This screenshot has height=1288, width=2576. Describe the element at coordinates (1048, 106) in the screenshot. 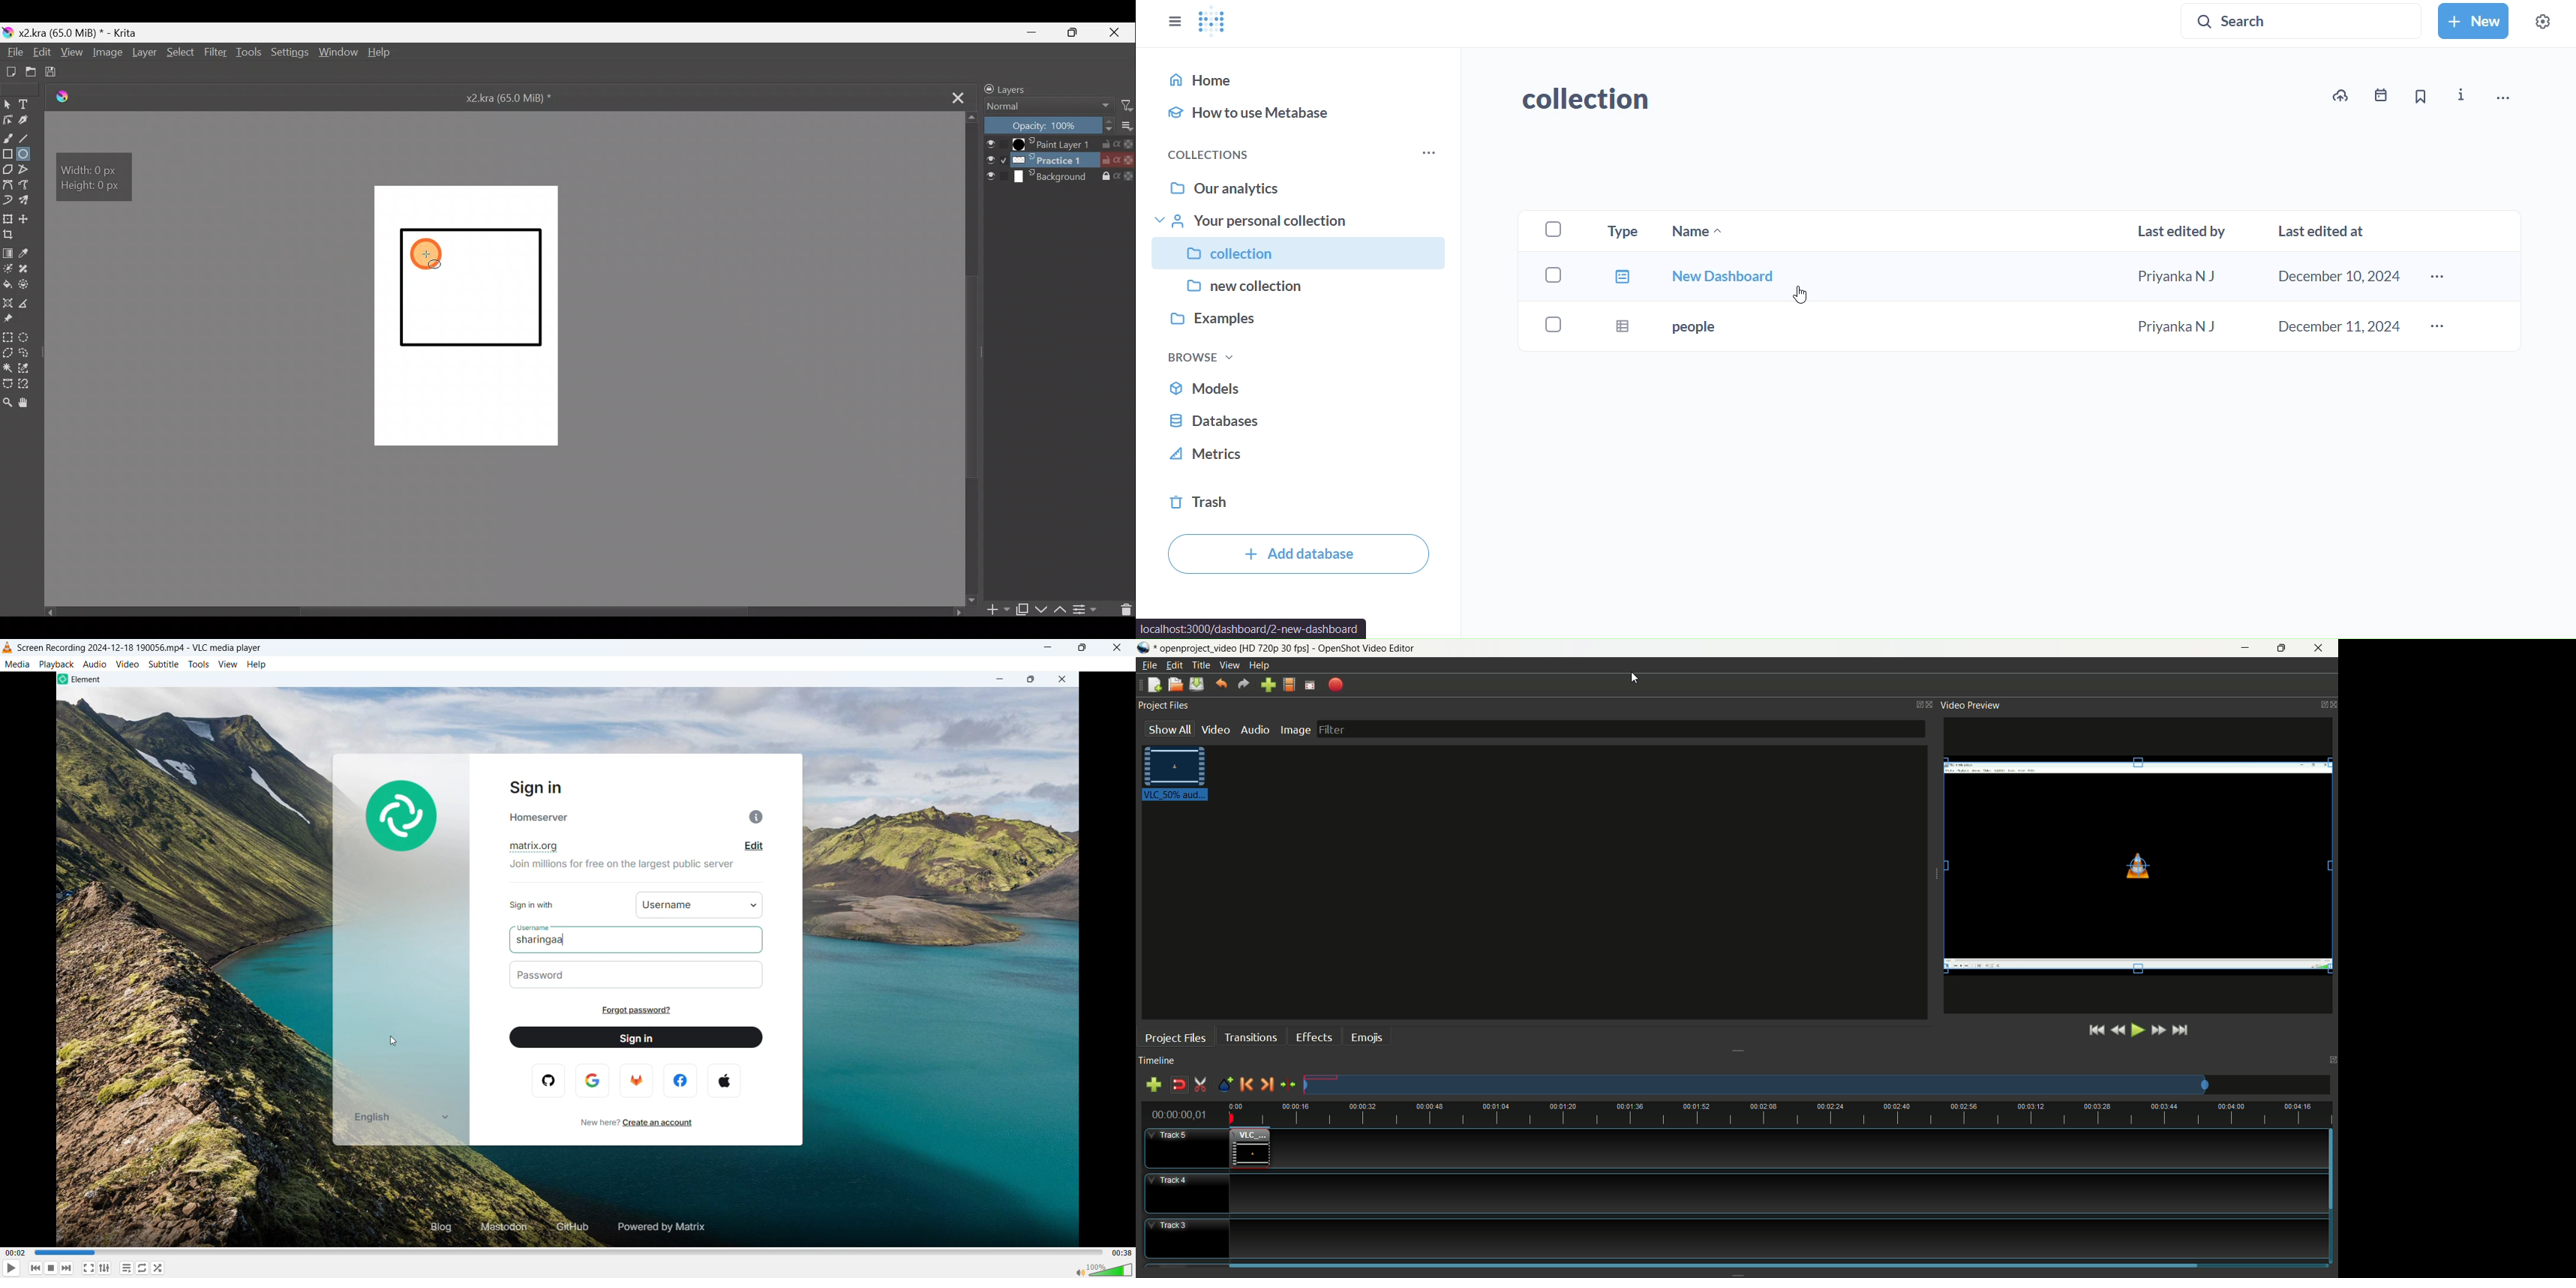

I see `Normal Blending mode` at that location.